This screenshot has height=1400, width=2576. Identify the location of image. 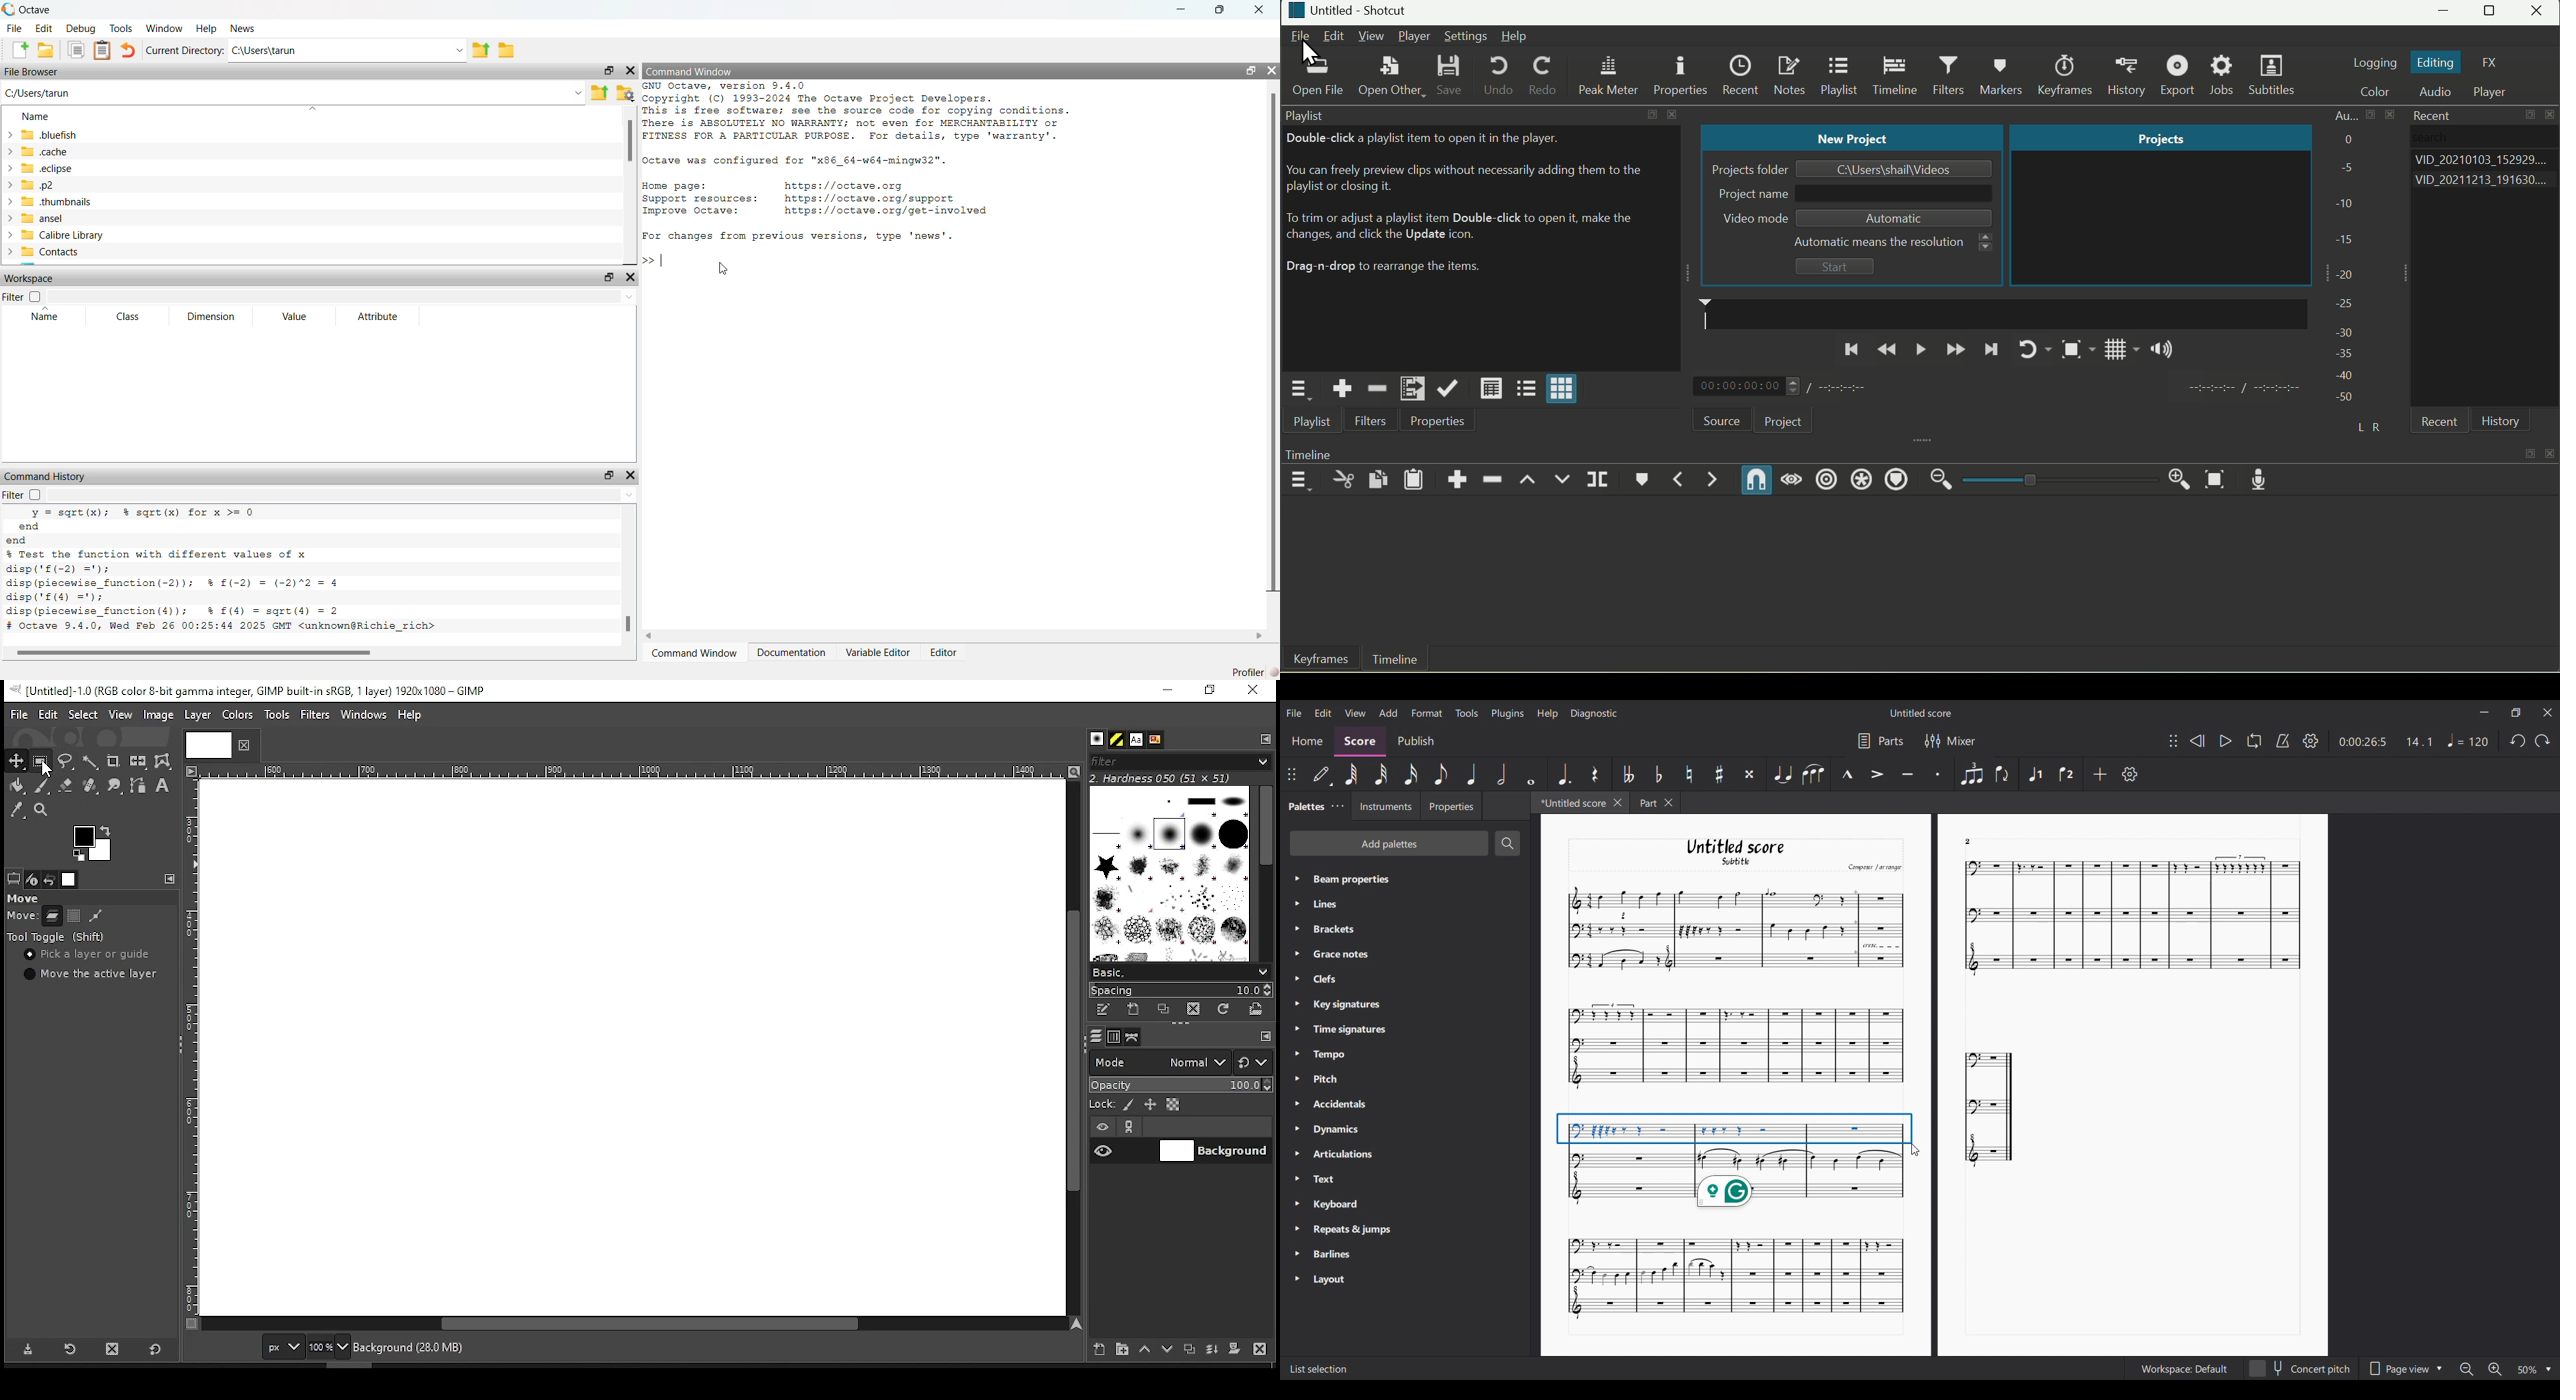
(157, 715).